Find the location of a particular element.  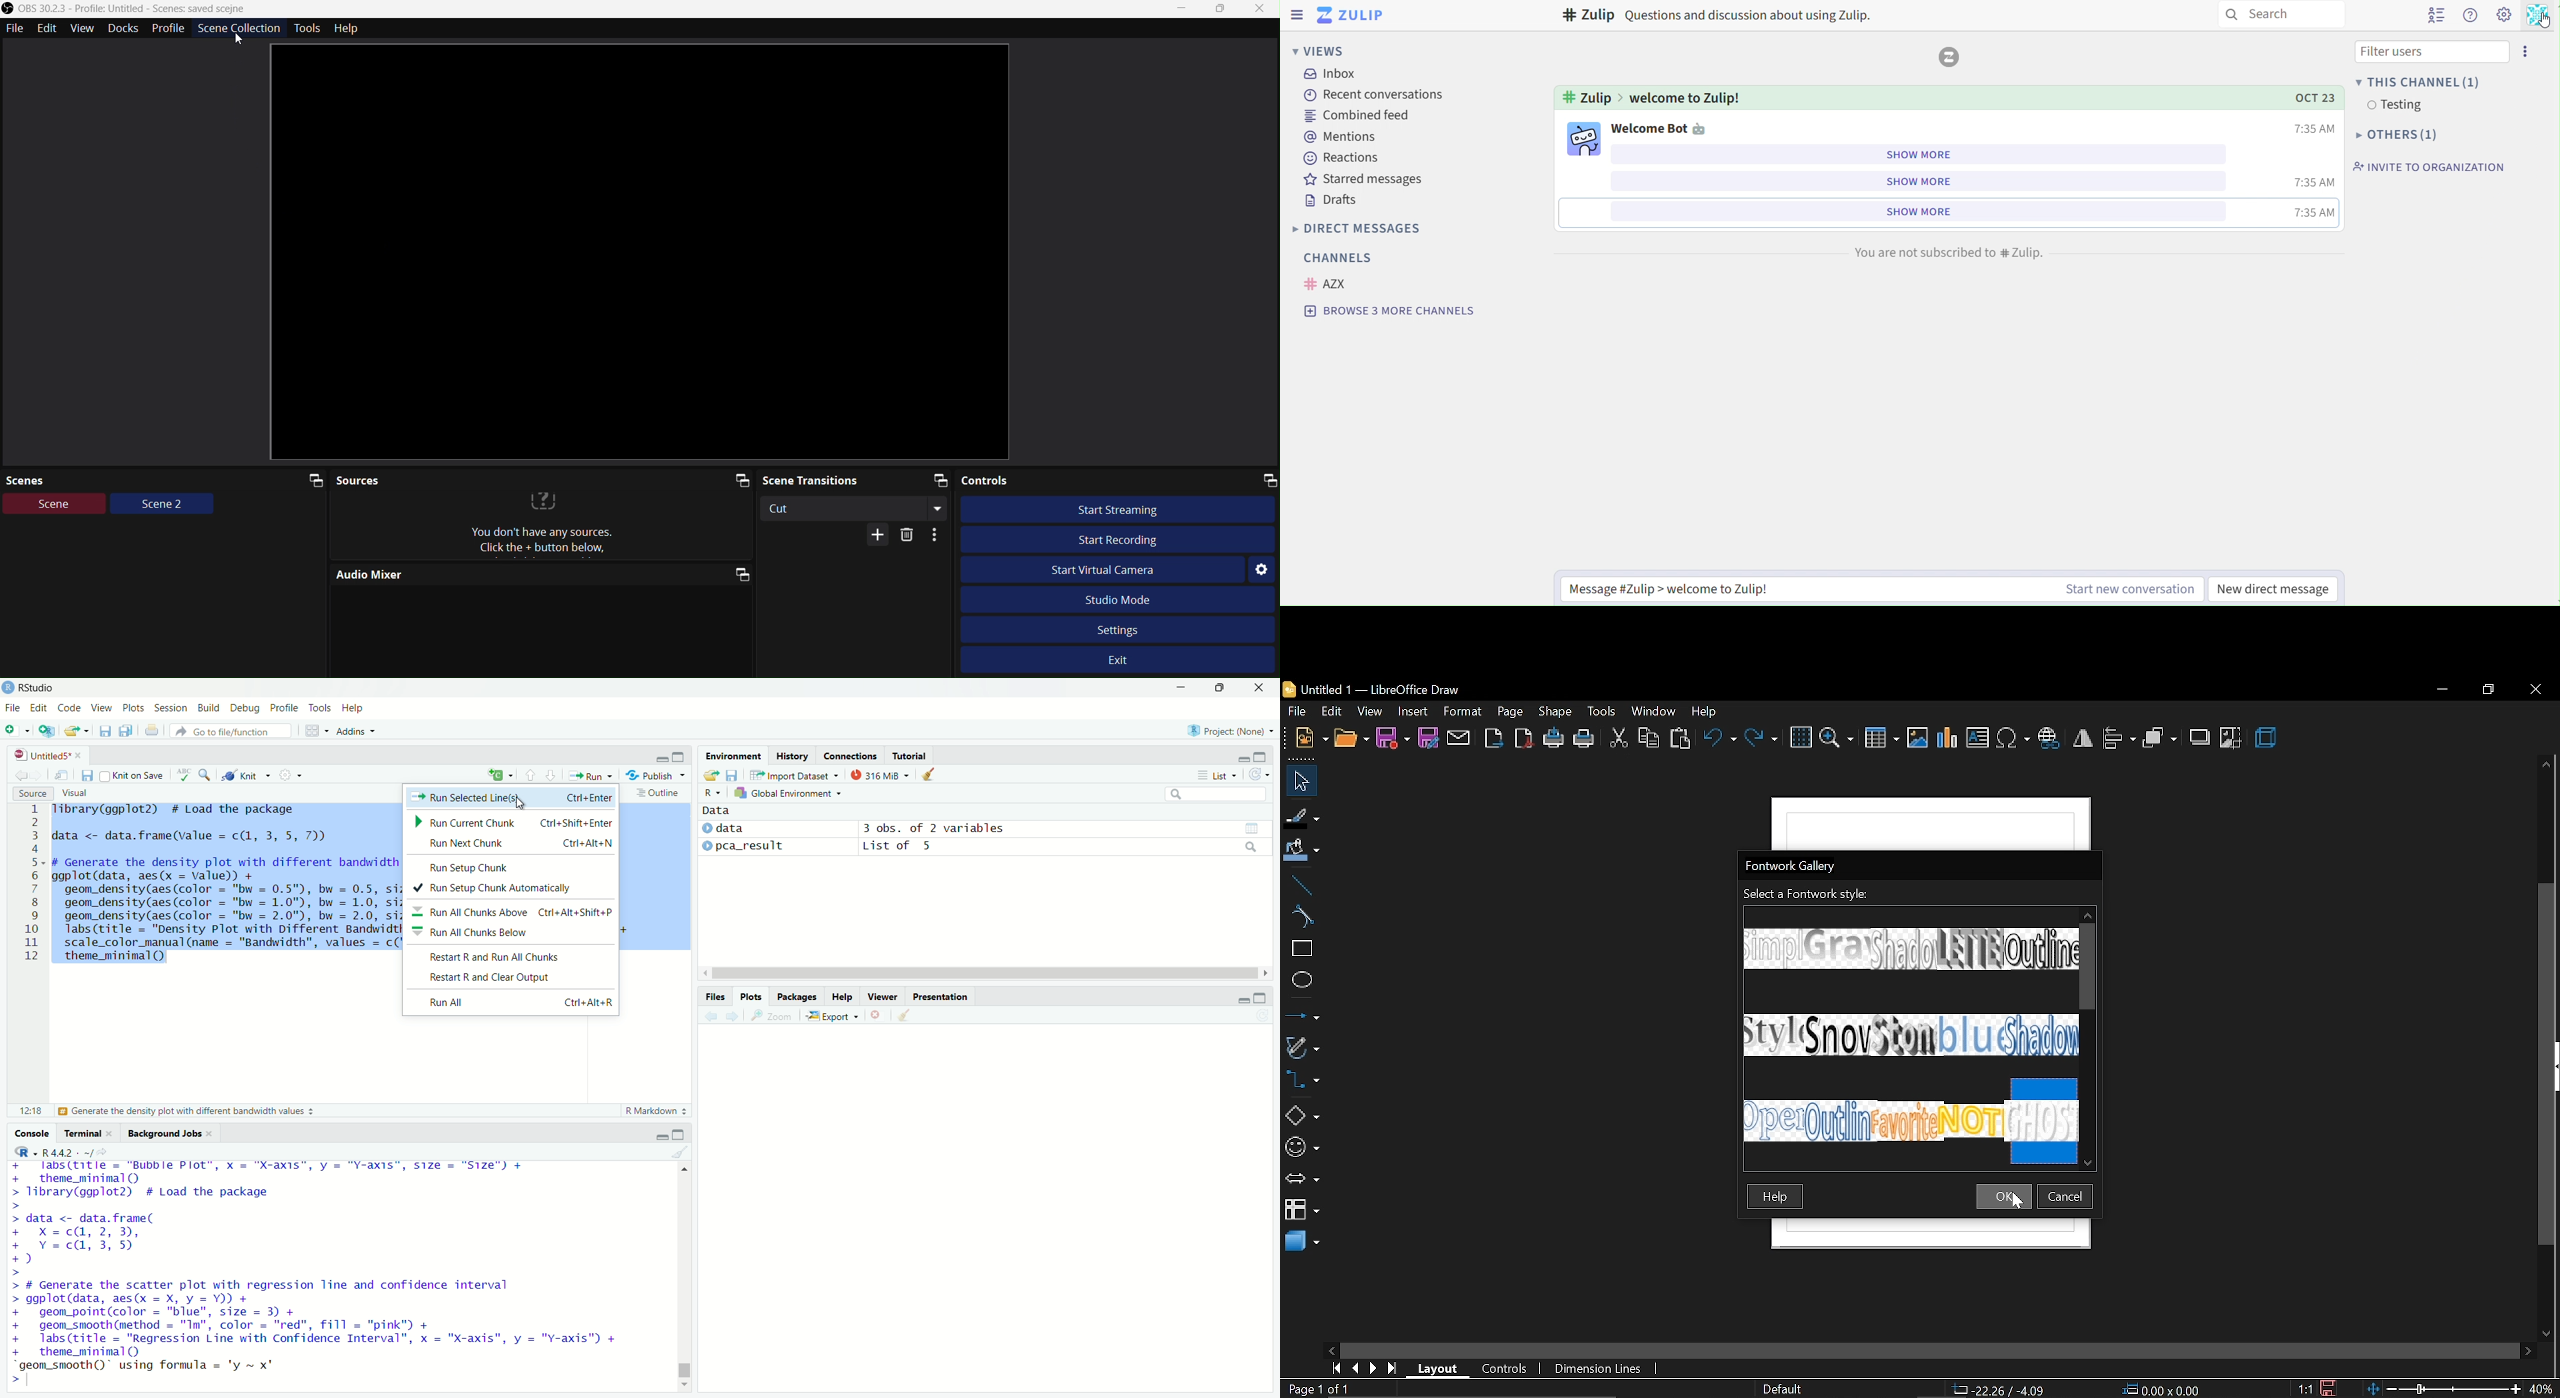

drafts is located at coordinates (1335, 201).